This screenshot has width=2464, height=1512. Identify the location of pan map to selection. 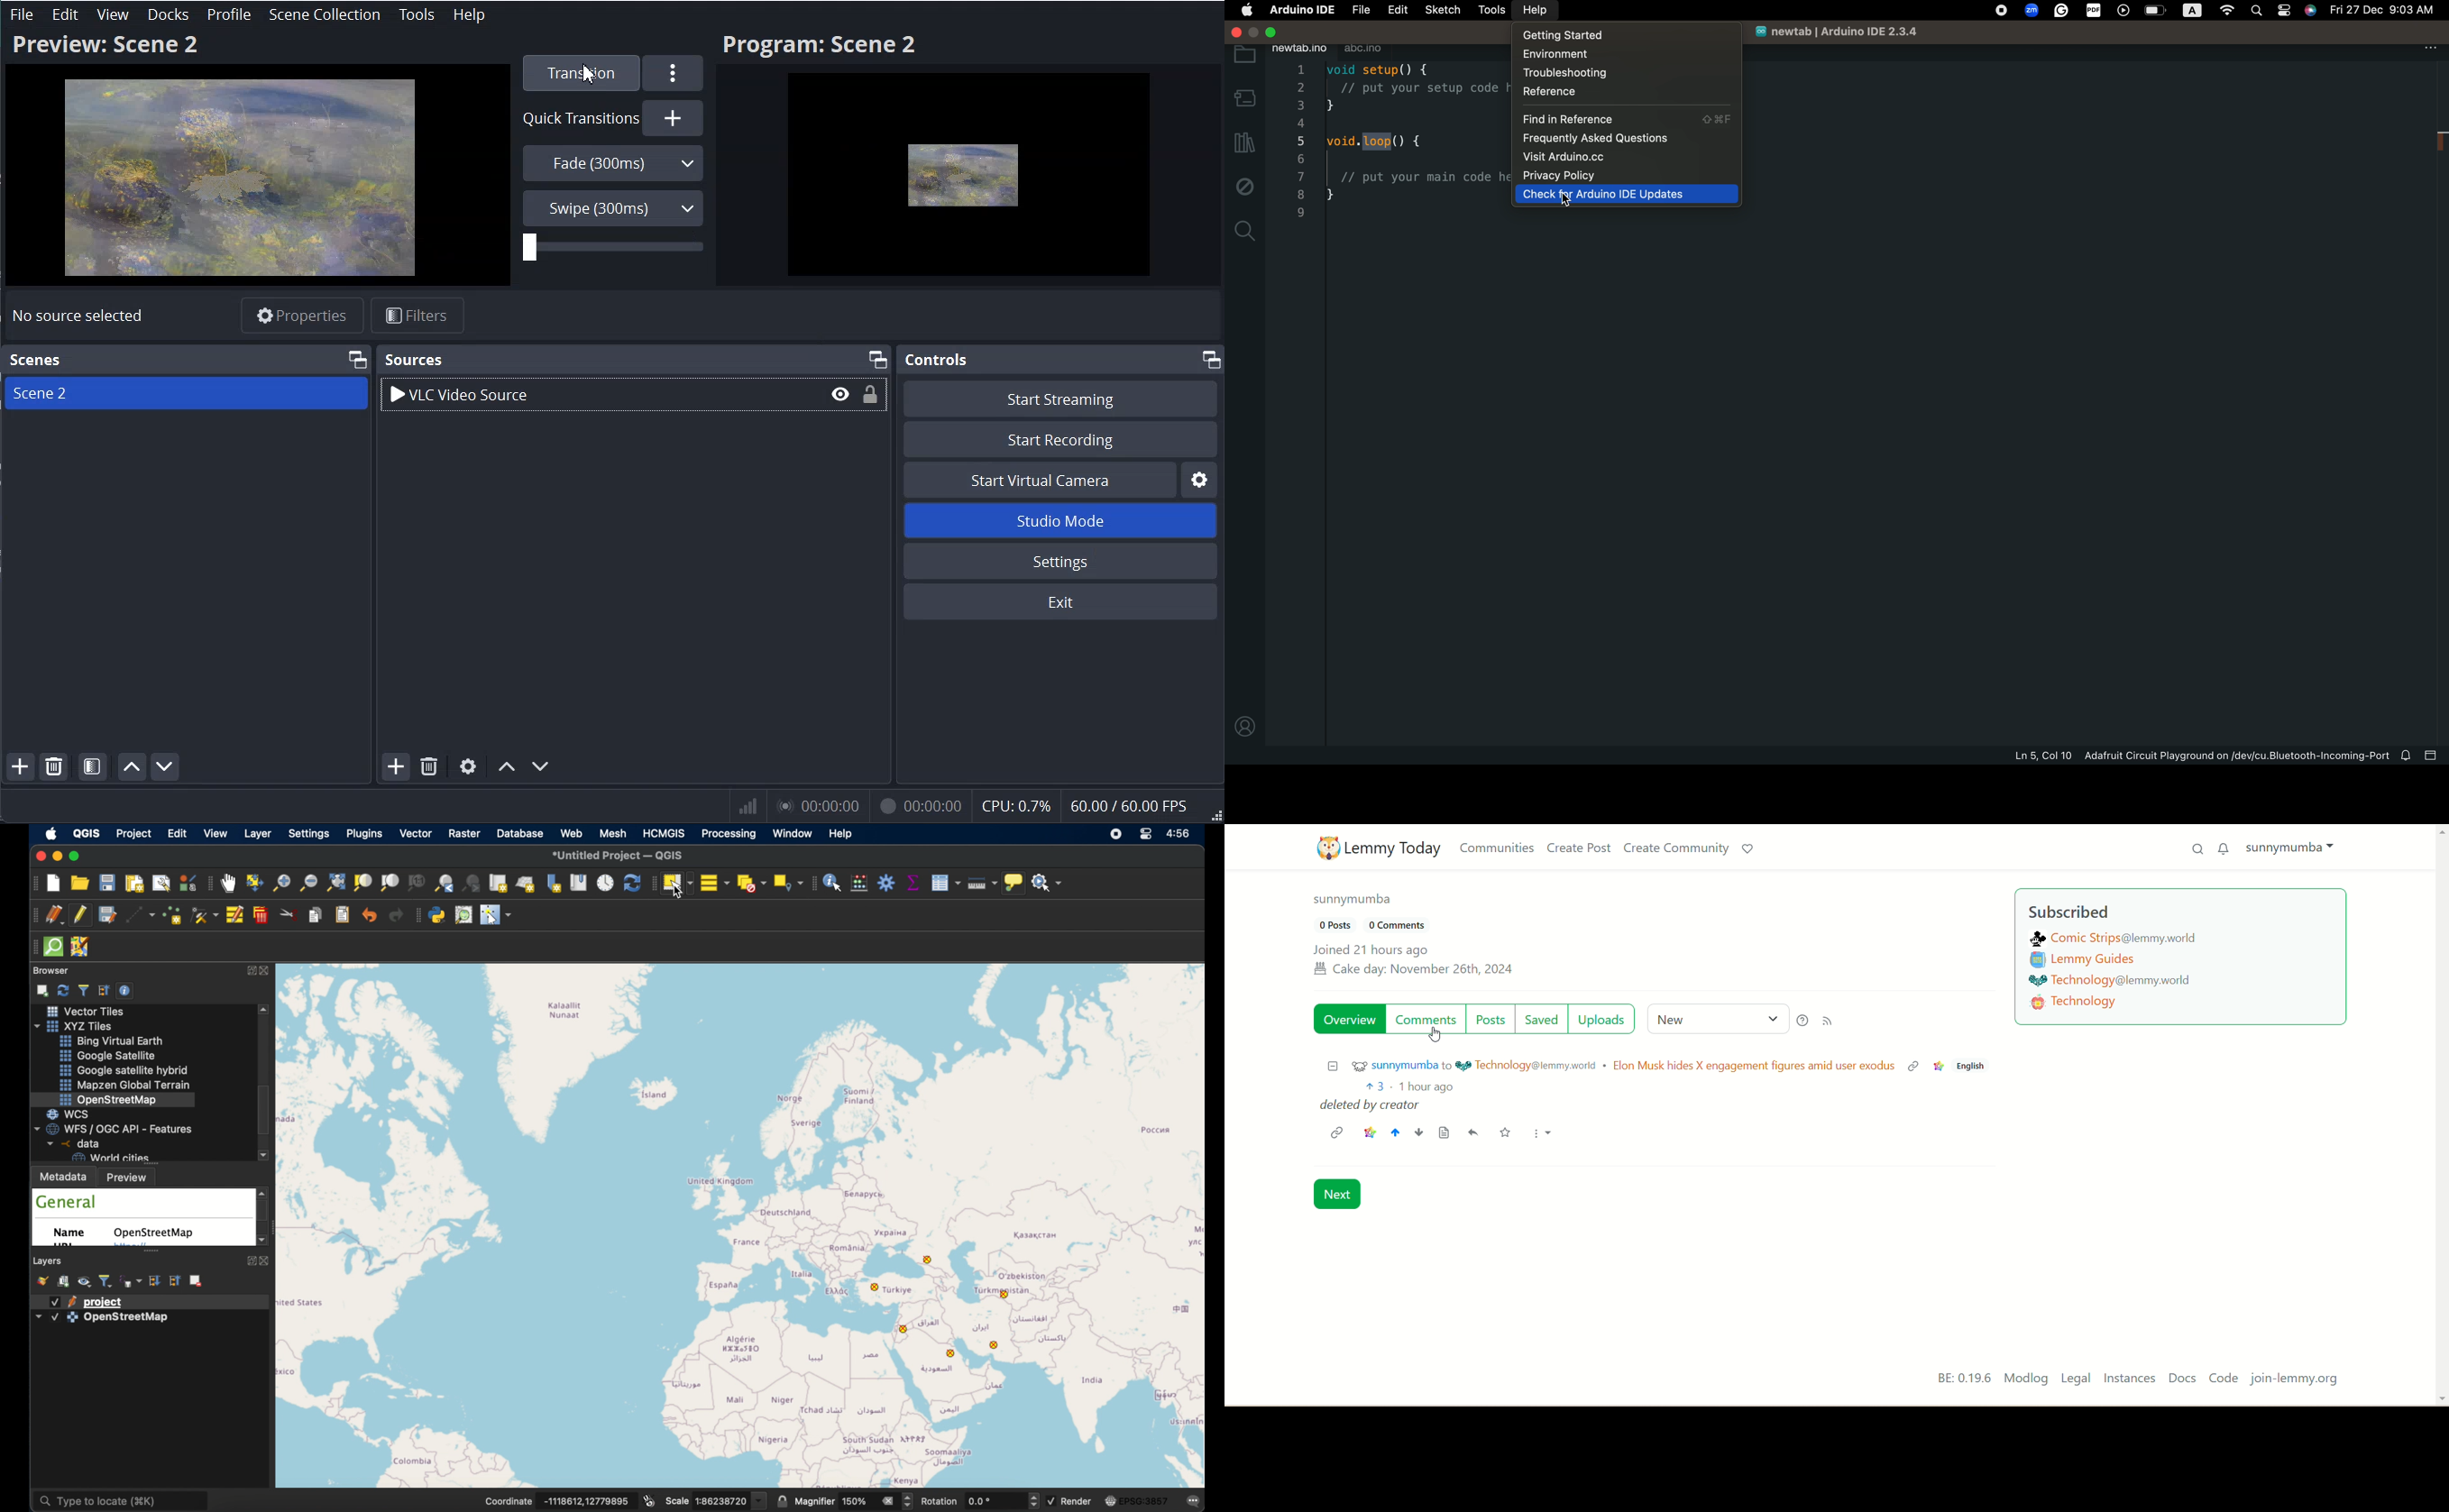
(254, 882).